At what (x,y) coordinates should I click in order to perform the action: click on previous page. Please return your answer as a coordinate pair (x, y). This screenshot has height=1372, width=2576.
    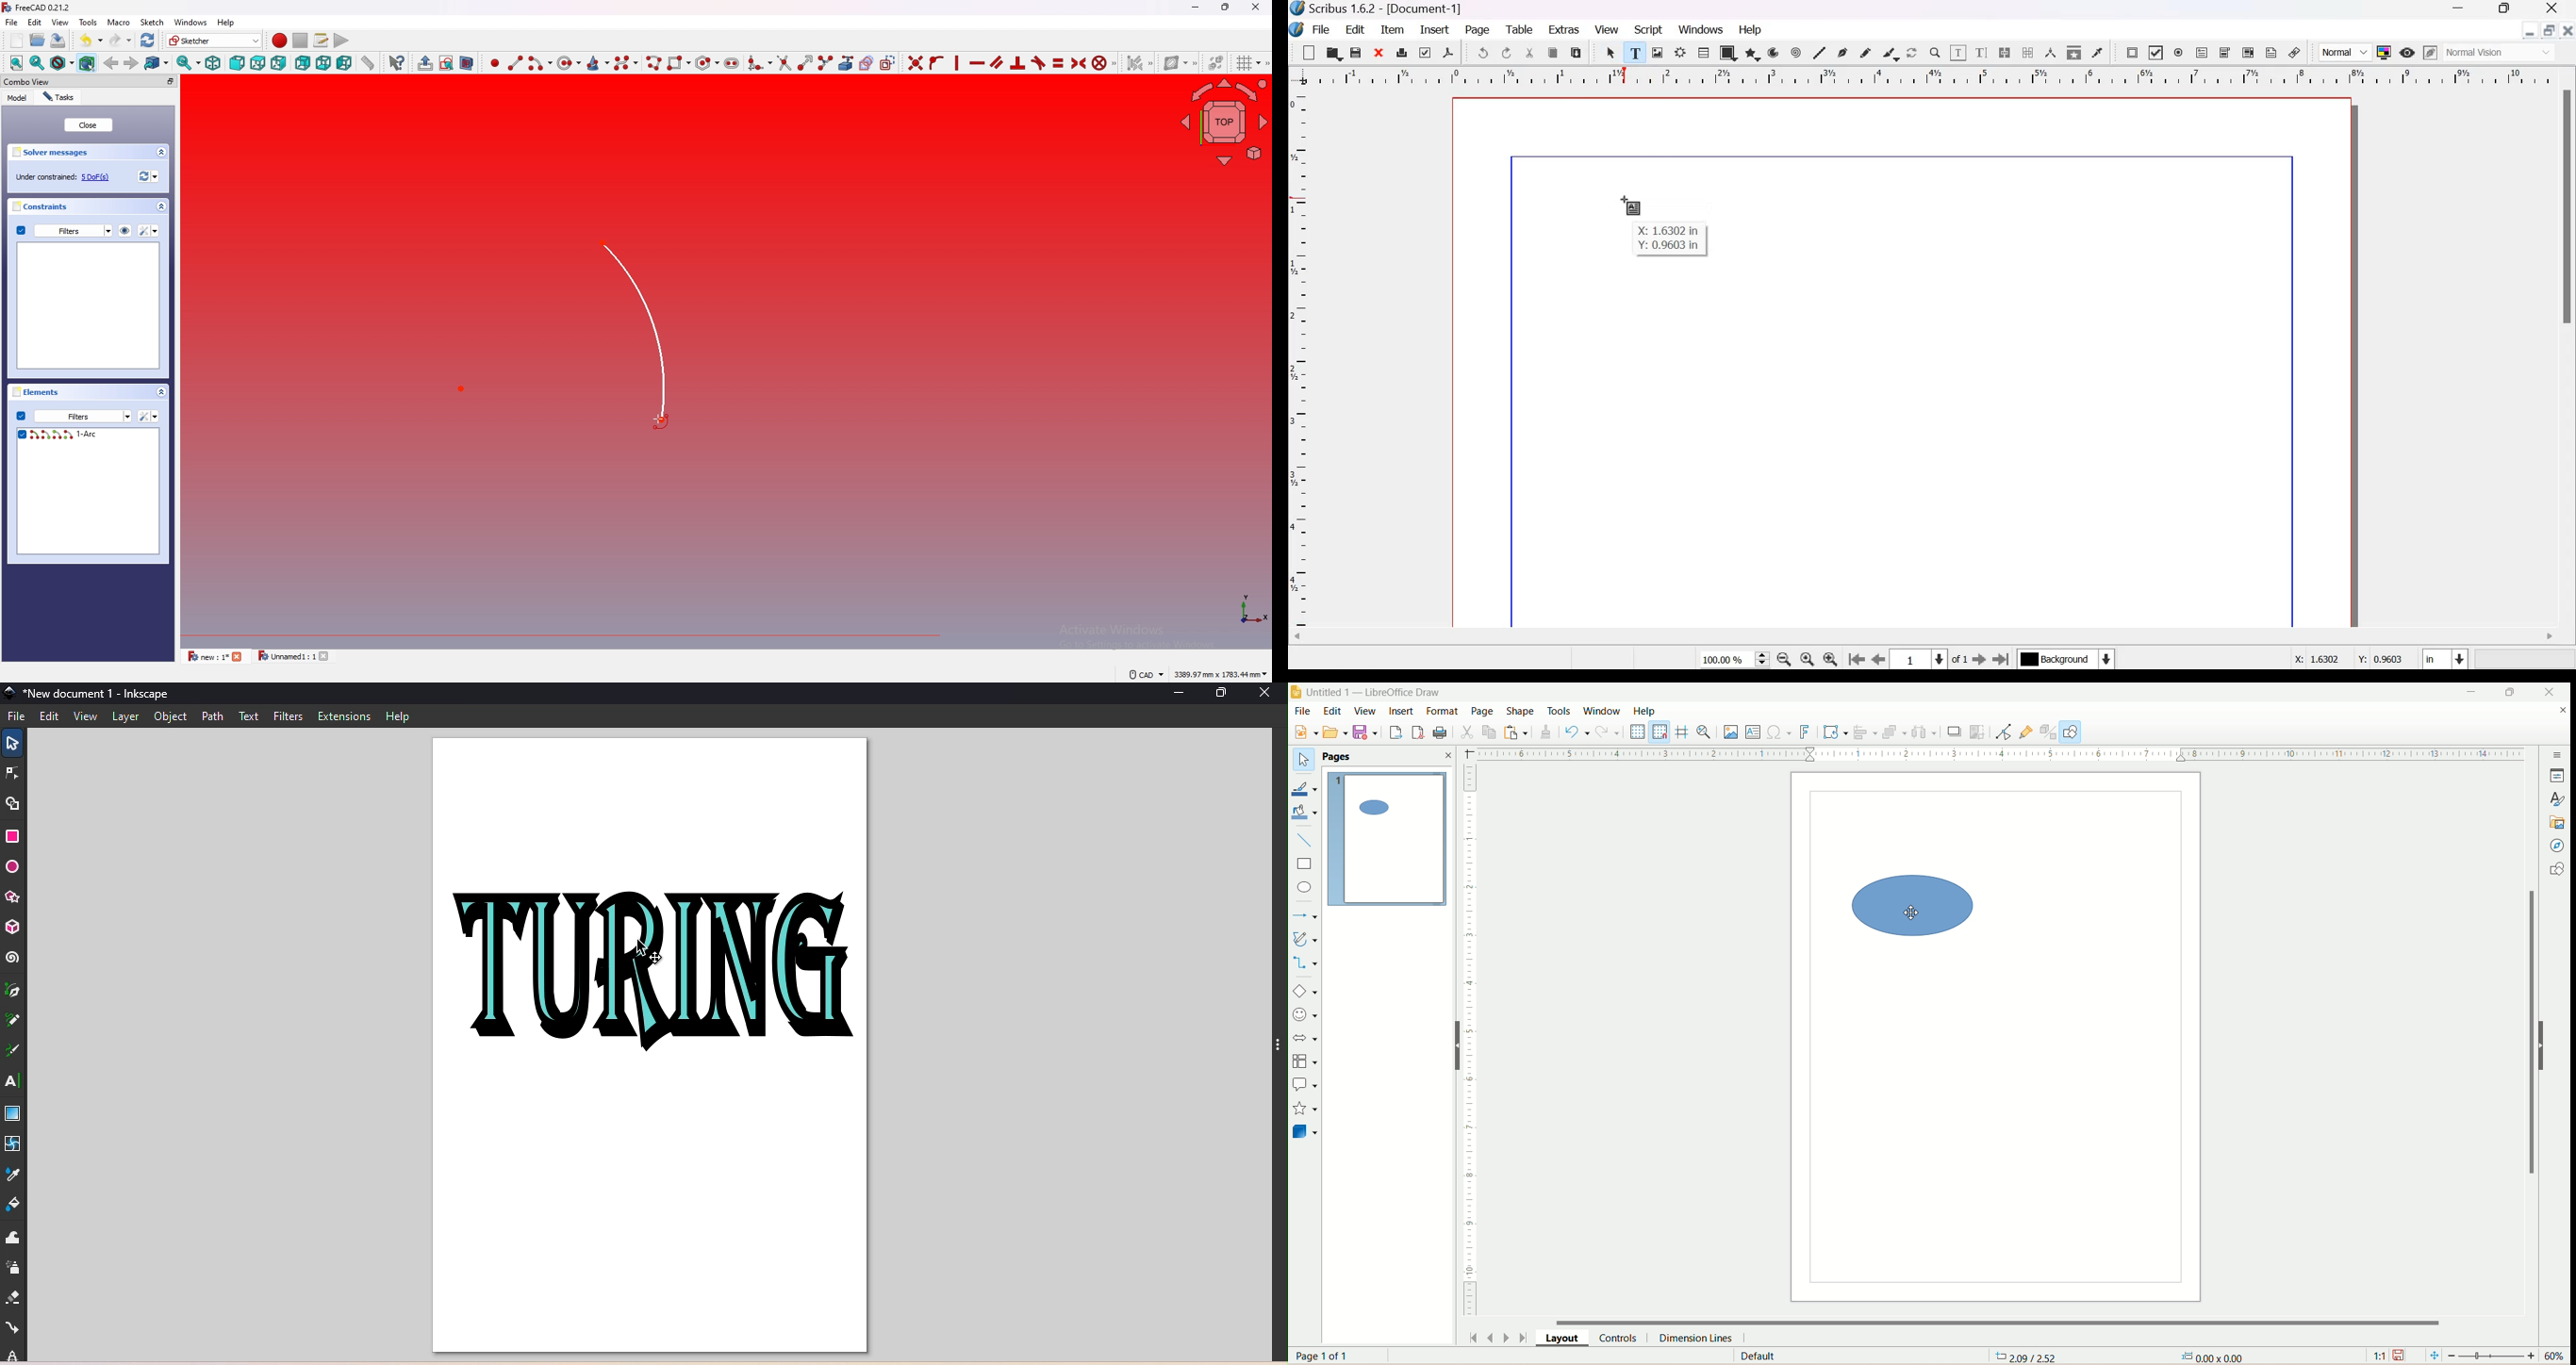
    Looking at the image, I should click on (1490, 1337).